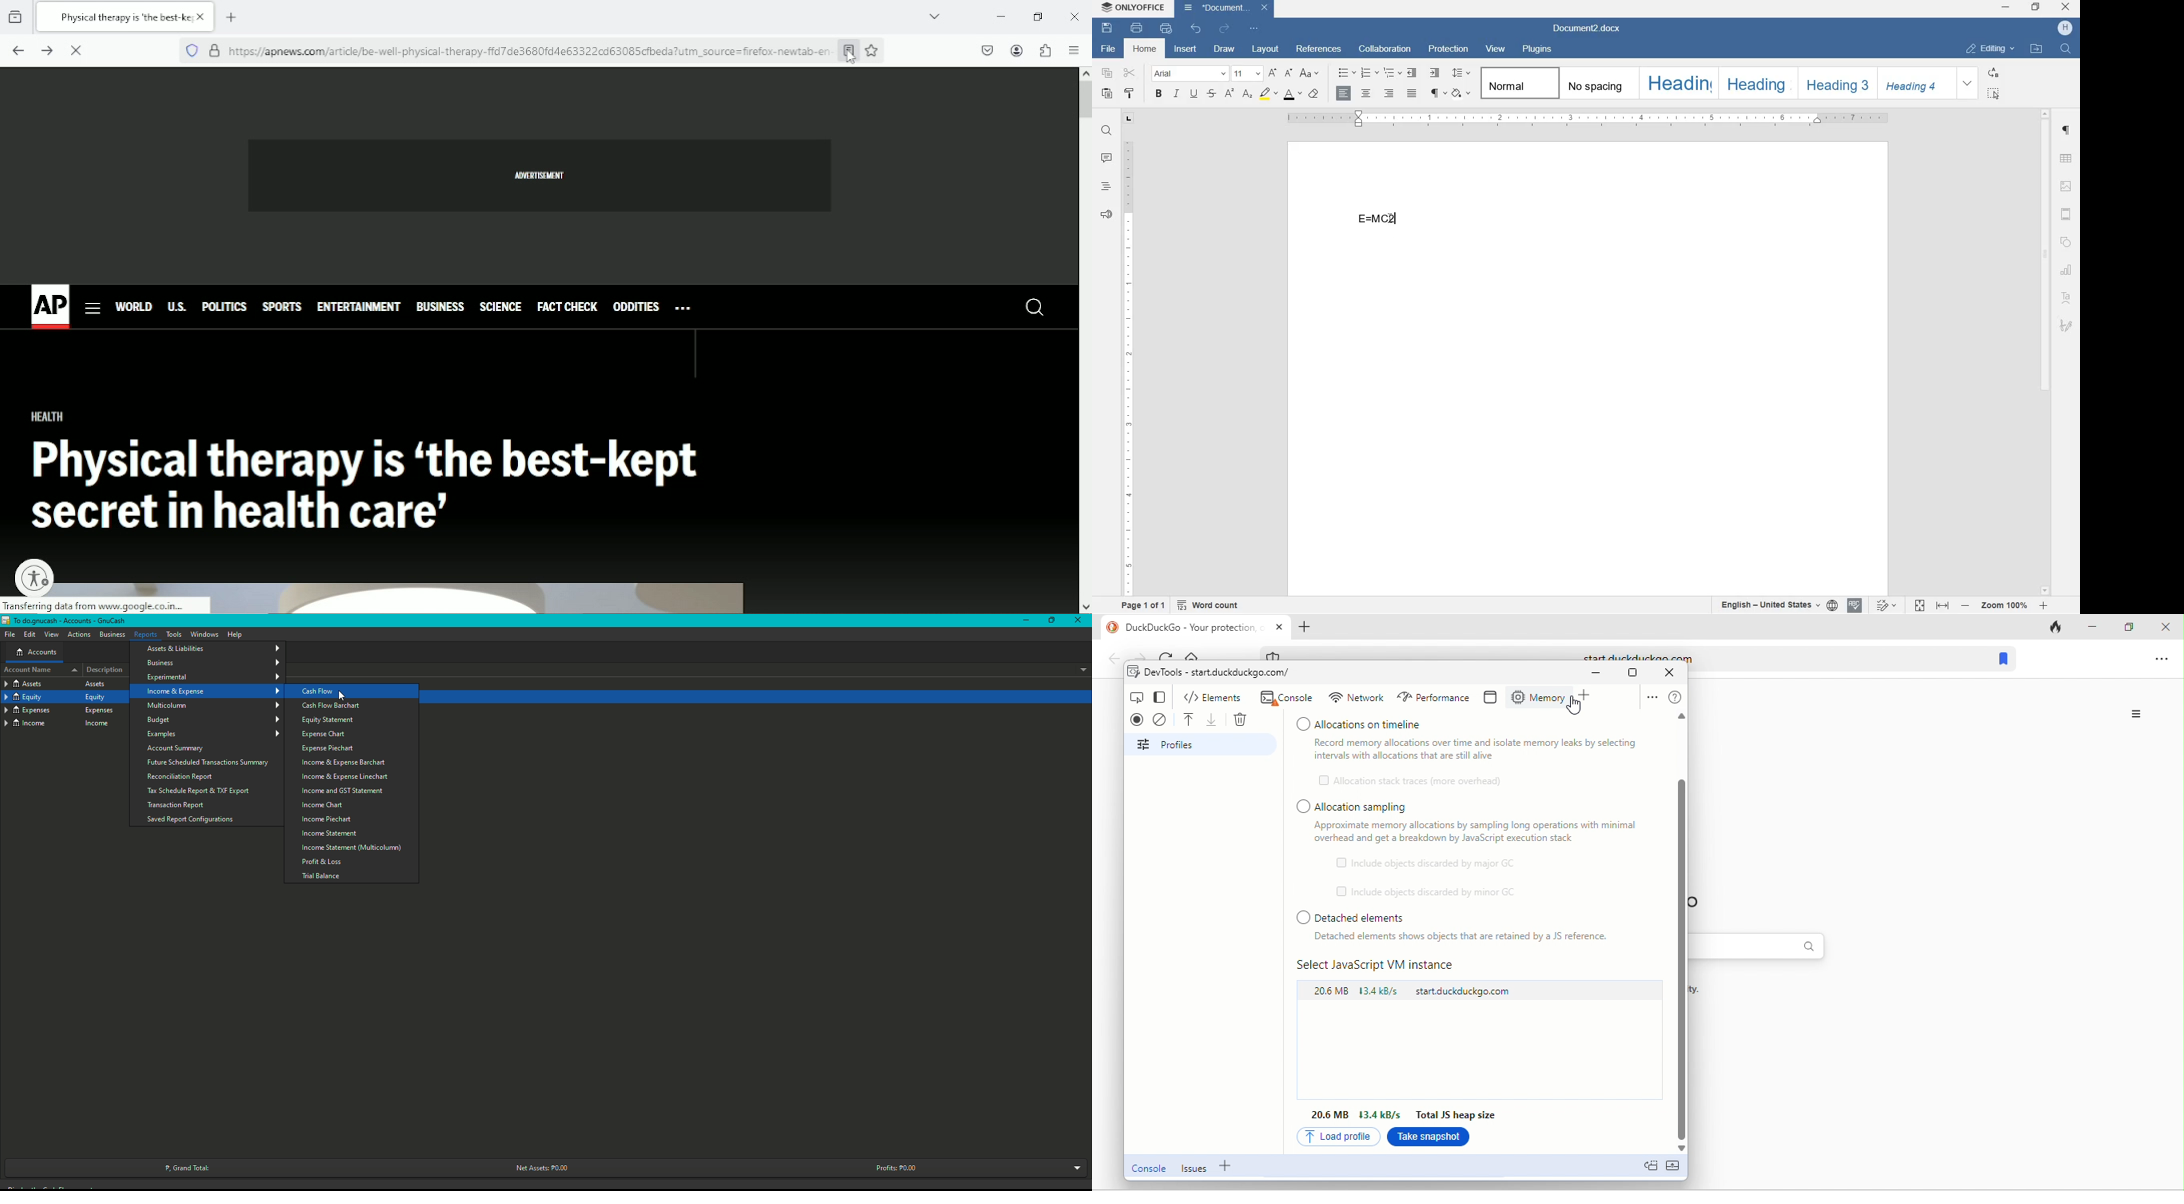 This screenshot has width=2184, height=1204. What do you see at coordinates (1887, 606) in the screenshot?
I see `track changes` at bounding box center [1887, 606].